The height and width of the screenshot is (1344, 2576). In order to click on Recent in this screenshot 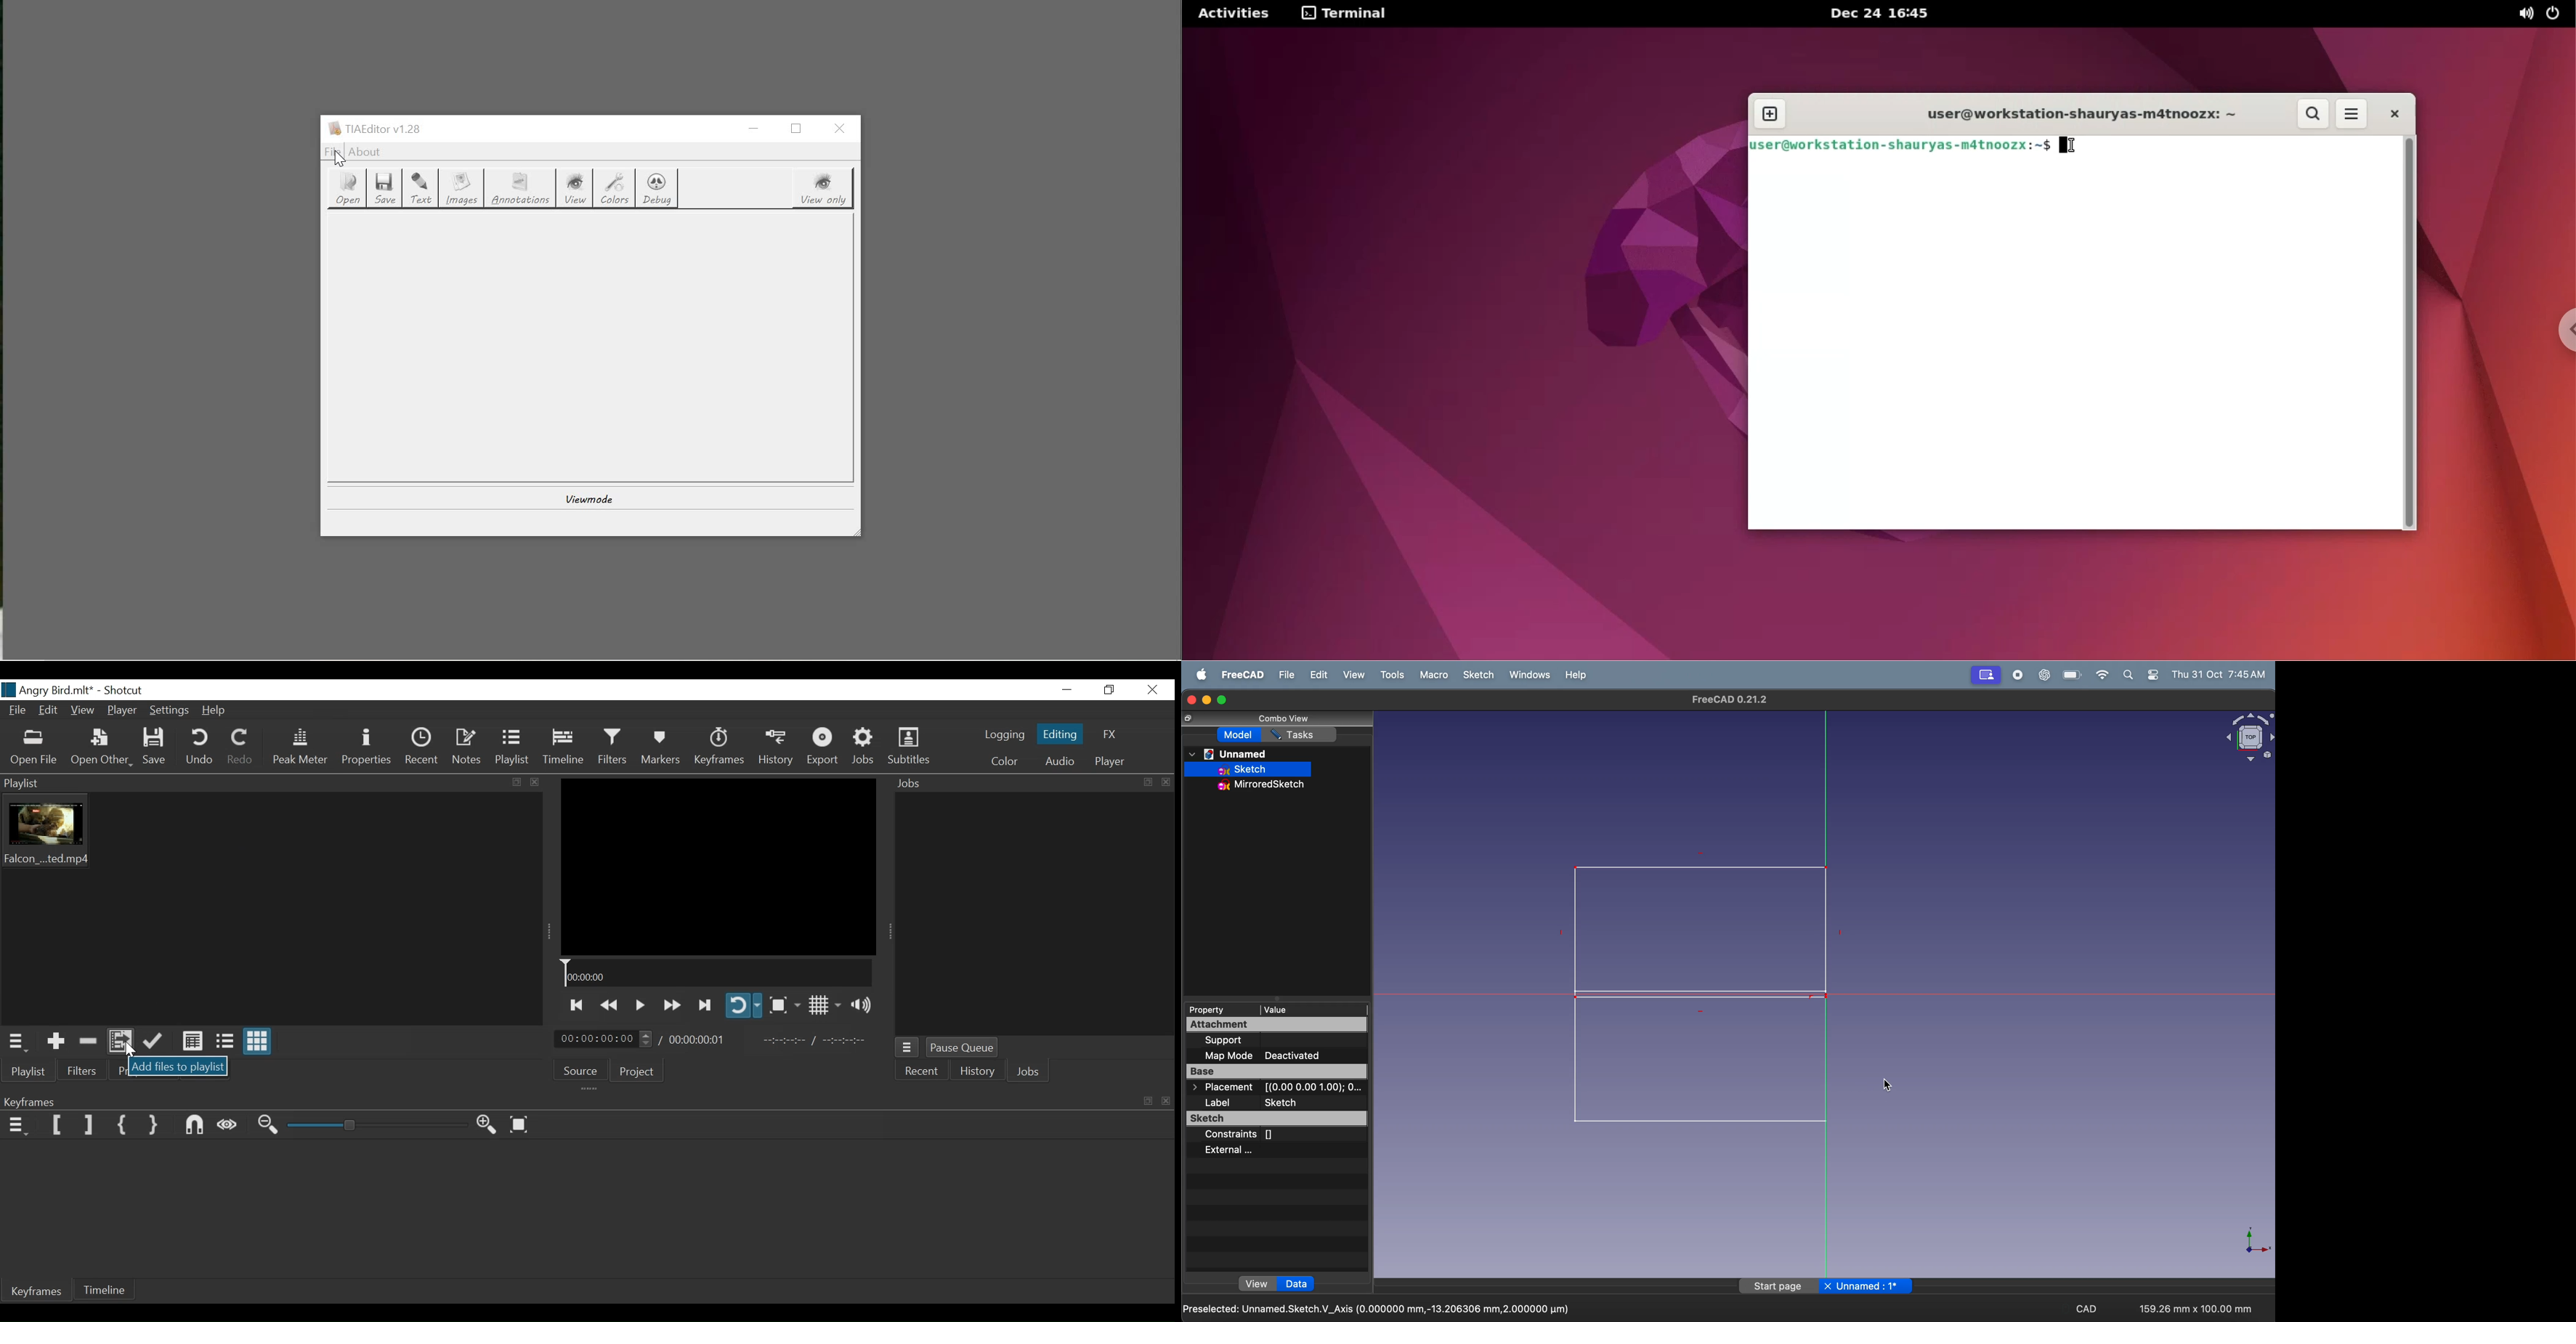, I will do `click(924, 1071)`.